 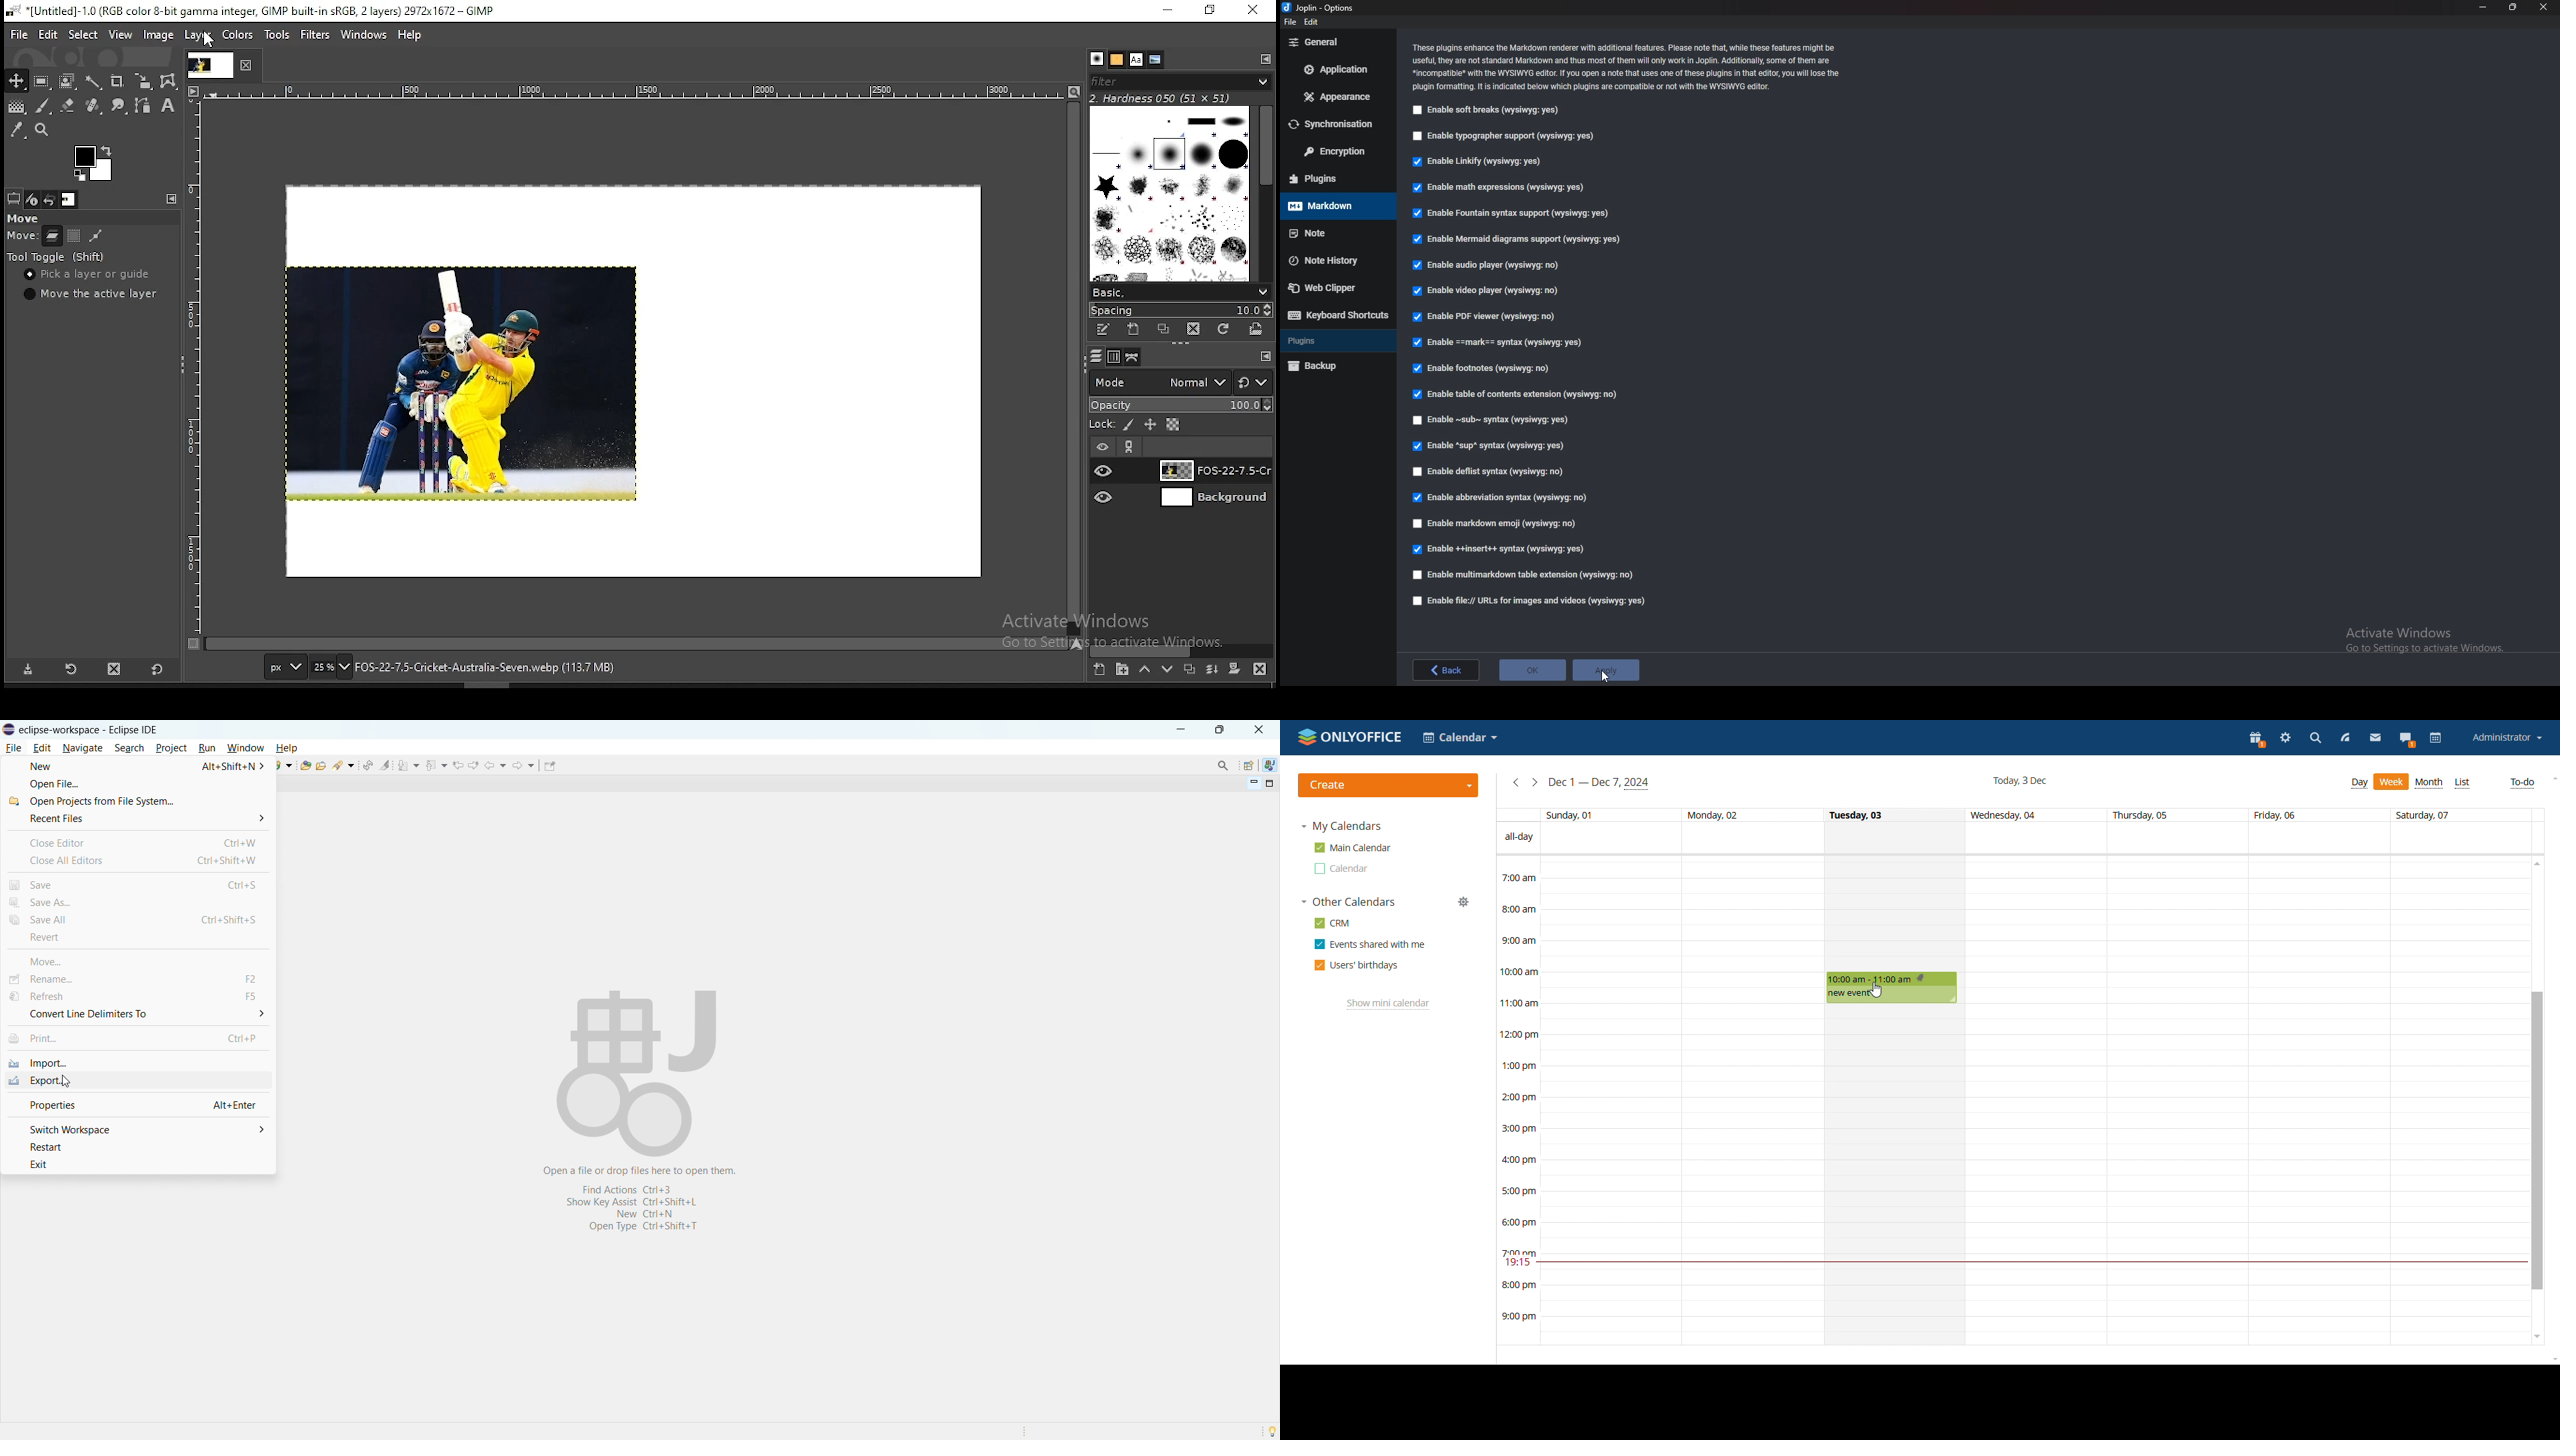 I want to click on Enable P D F viewer, so click(x=1492, y=316).